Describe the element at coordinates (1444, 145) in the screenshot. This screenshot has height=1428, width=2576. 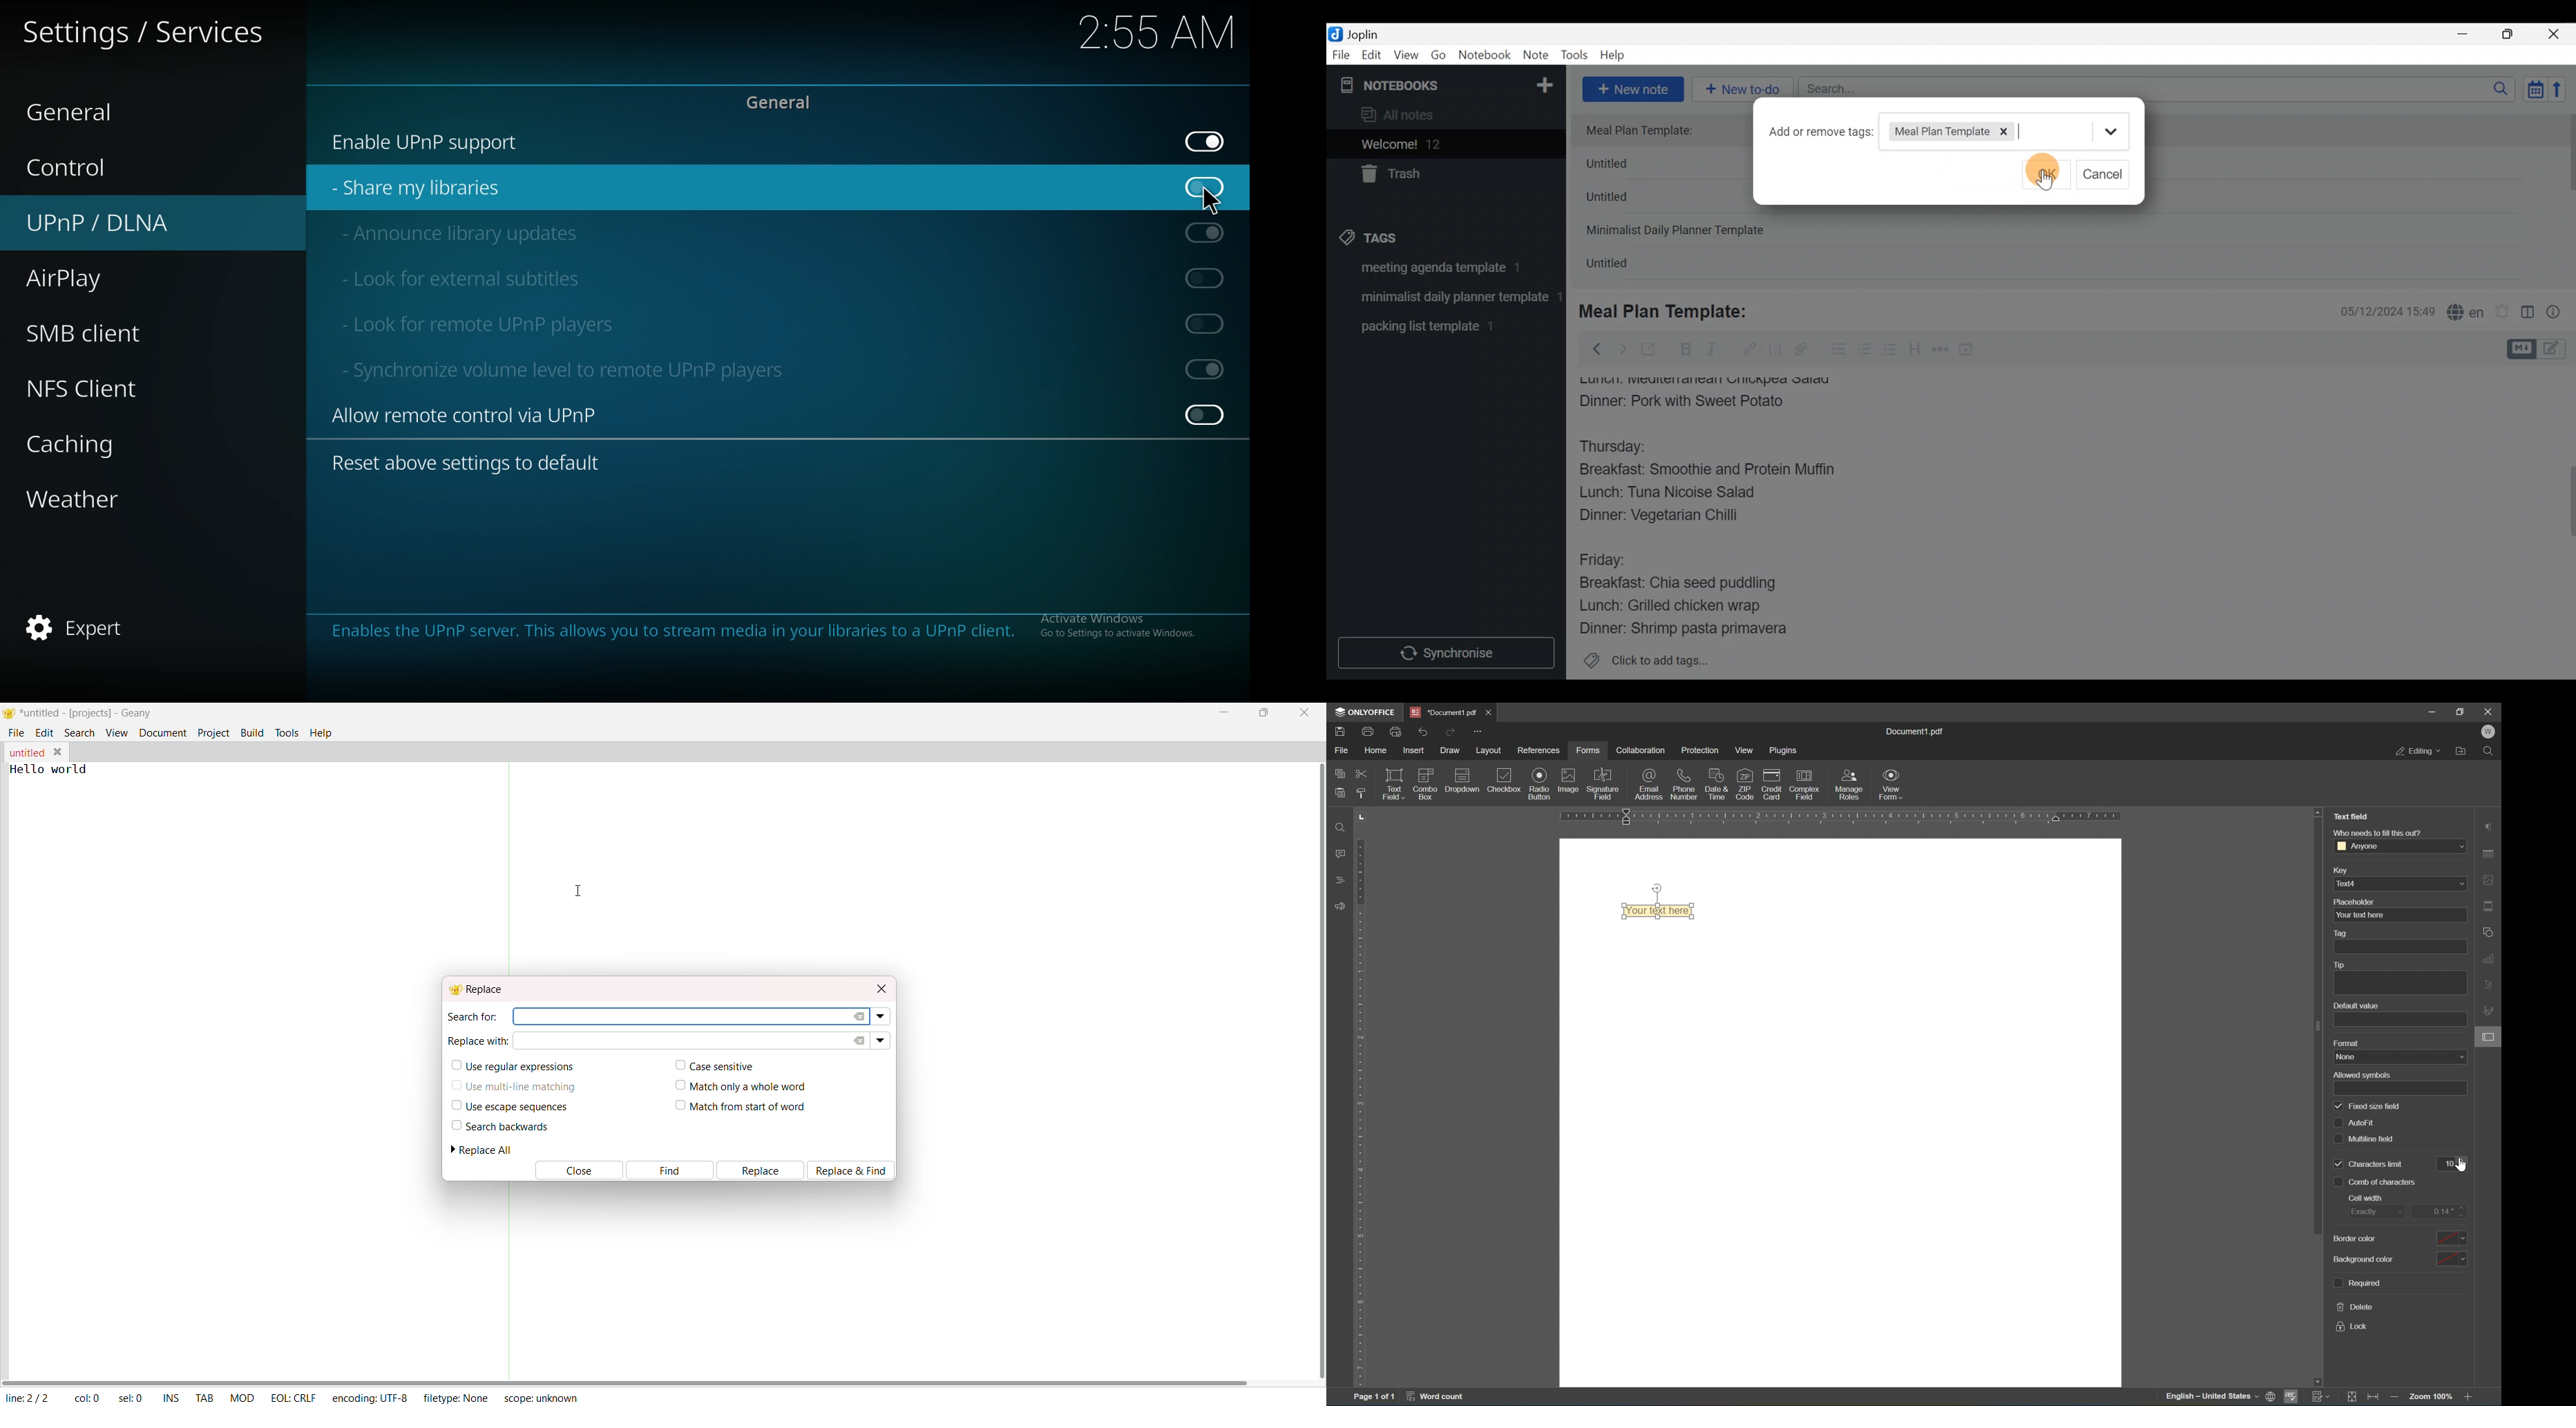
I see `Welcome!` at that location.